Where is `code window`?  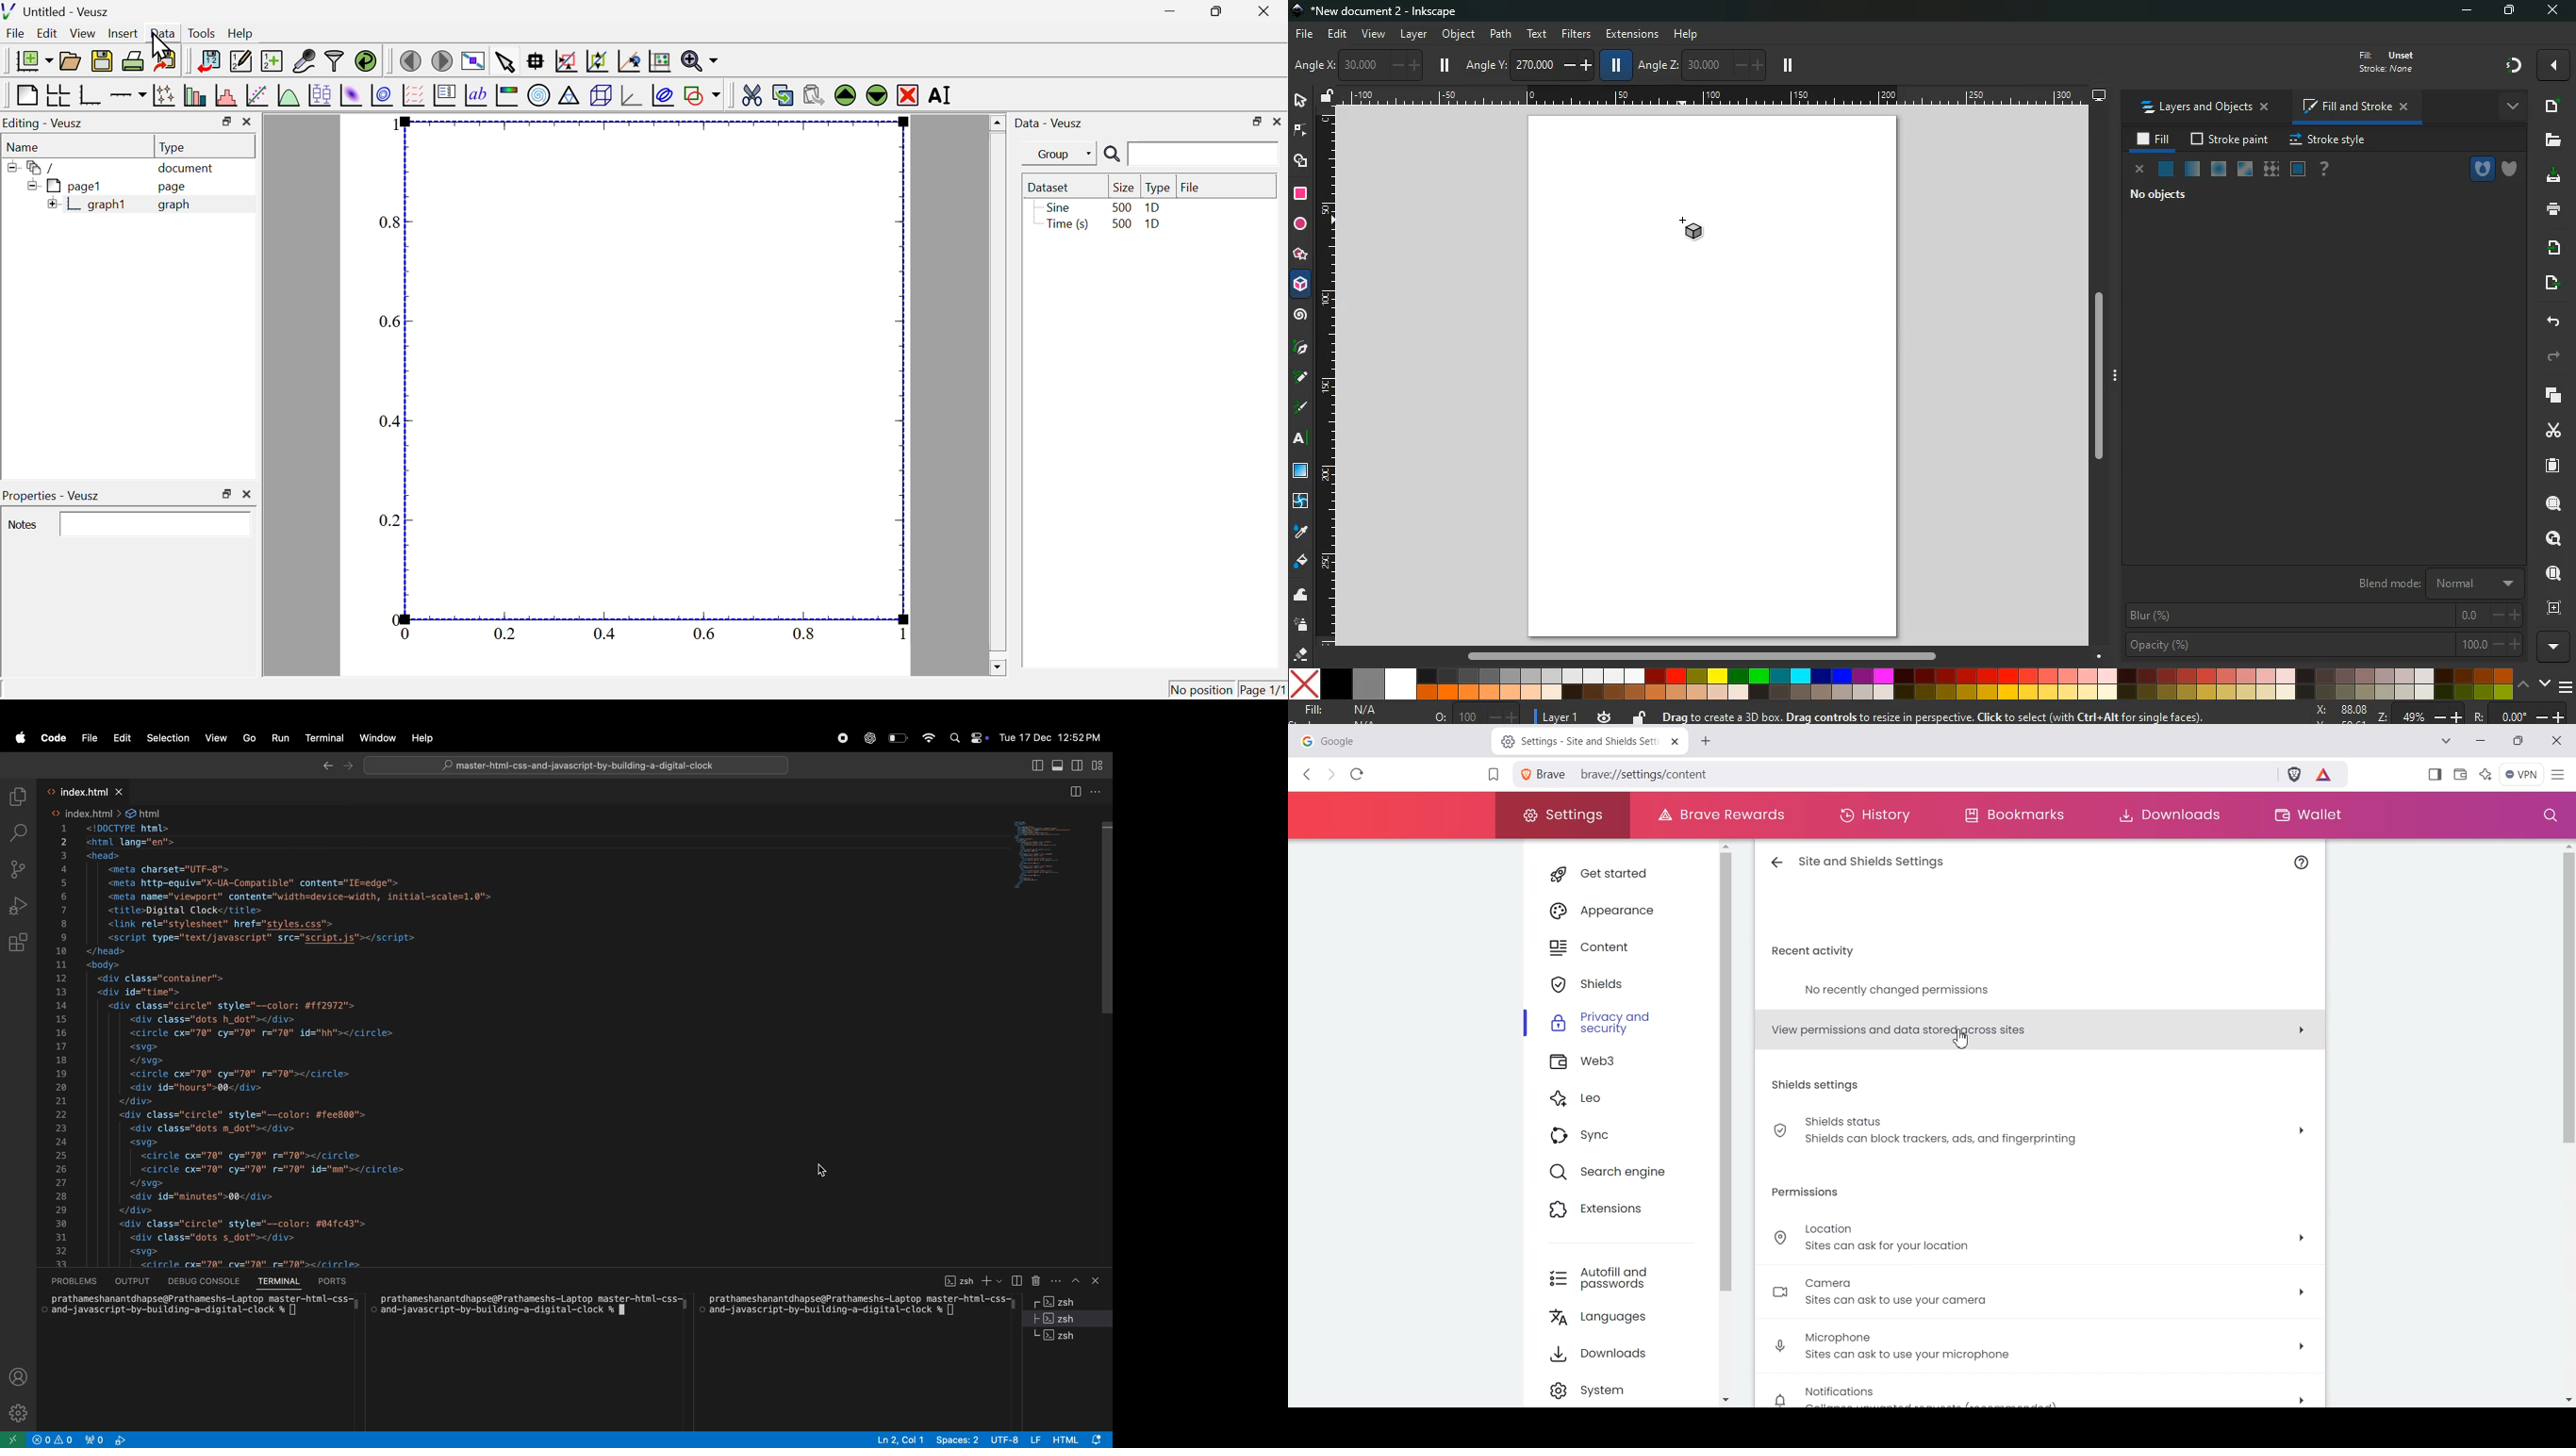
code window is located at coordinates (1049, 858).